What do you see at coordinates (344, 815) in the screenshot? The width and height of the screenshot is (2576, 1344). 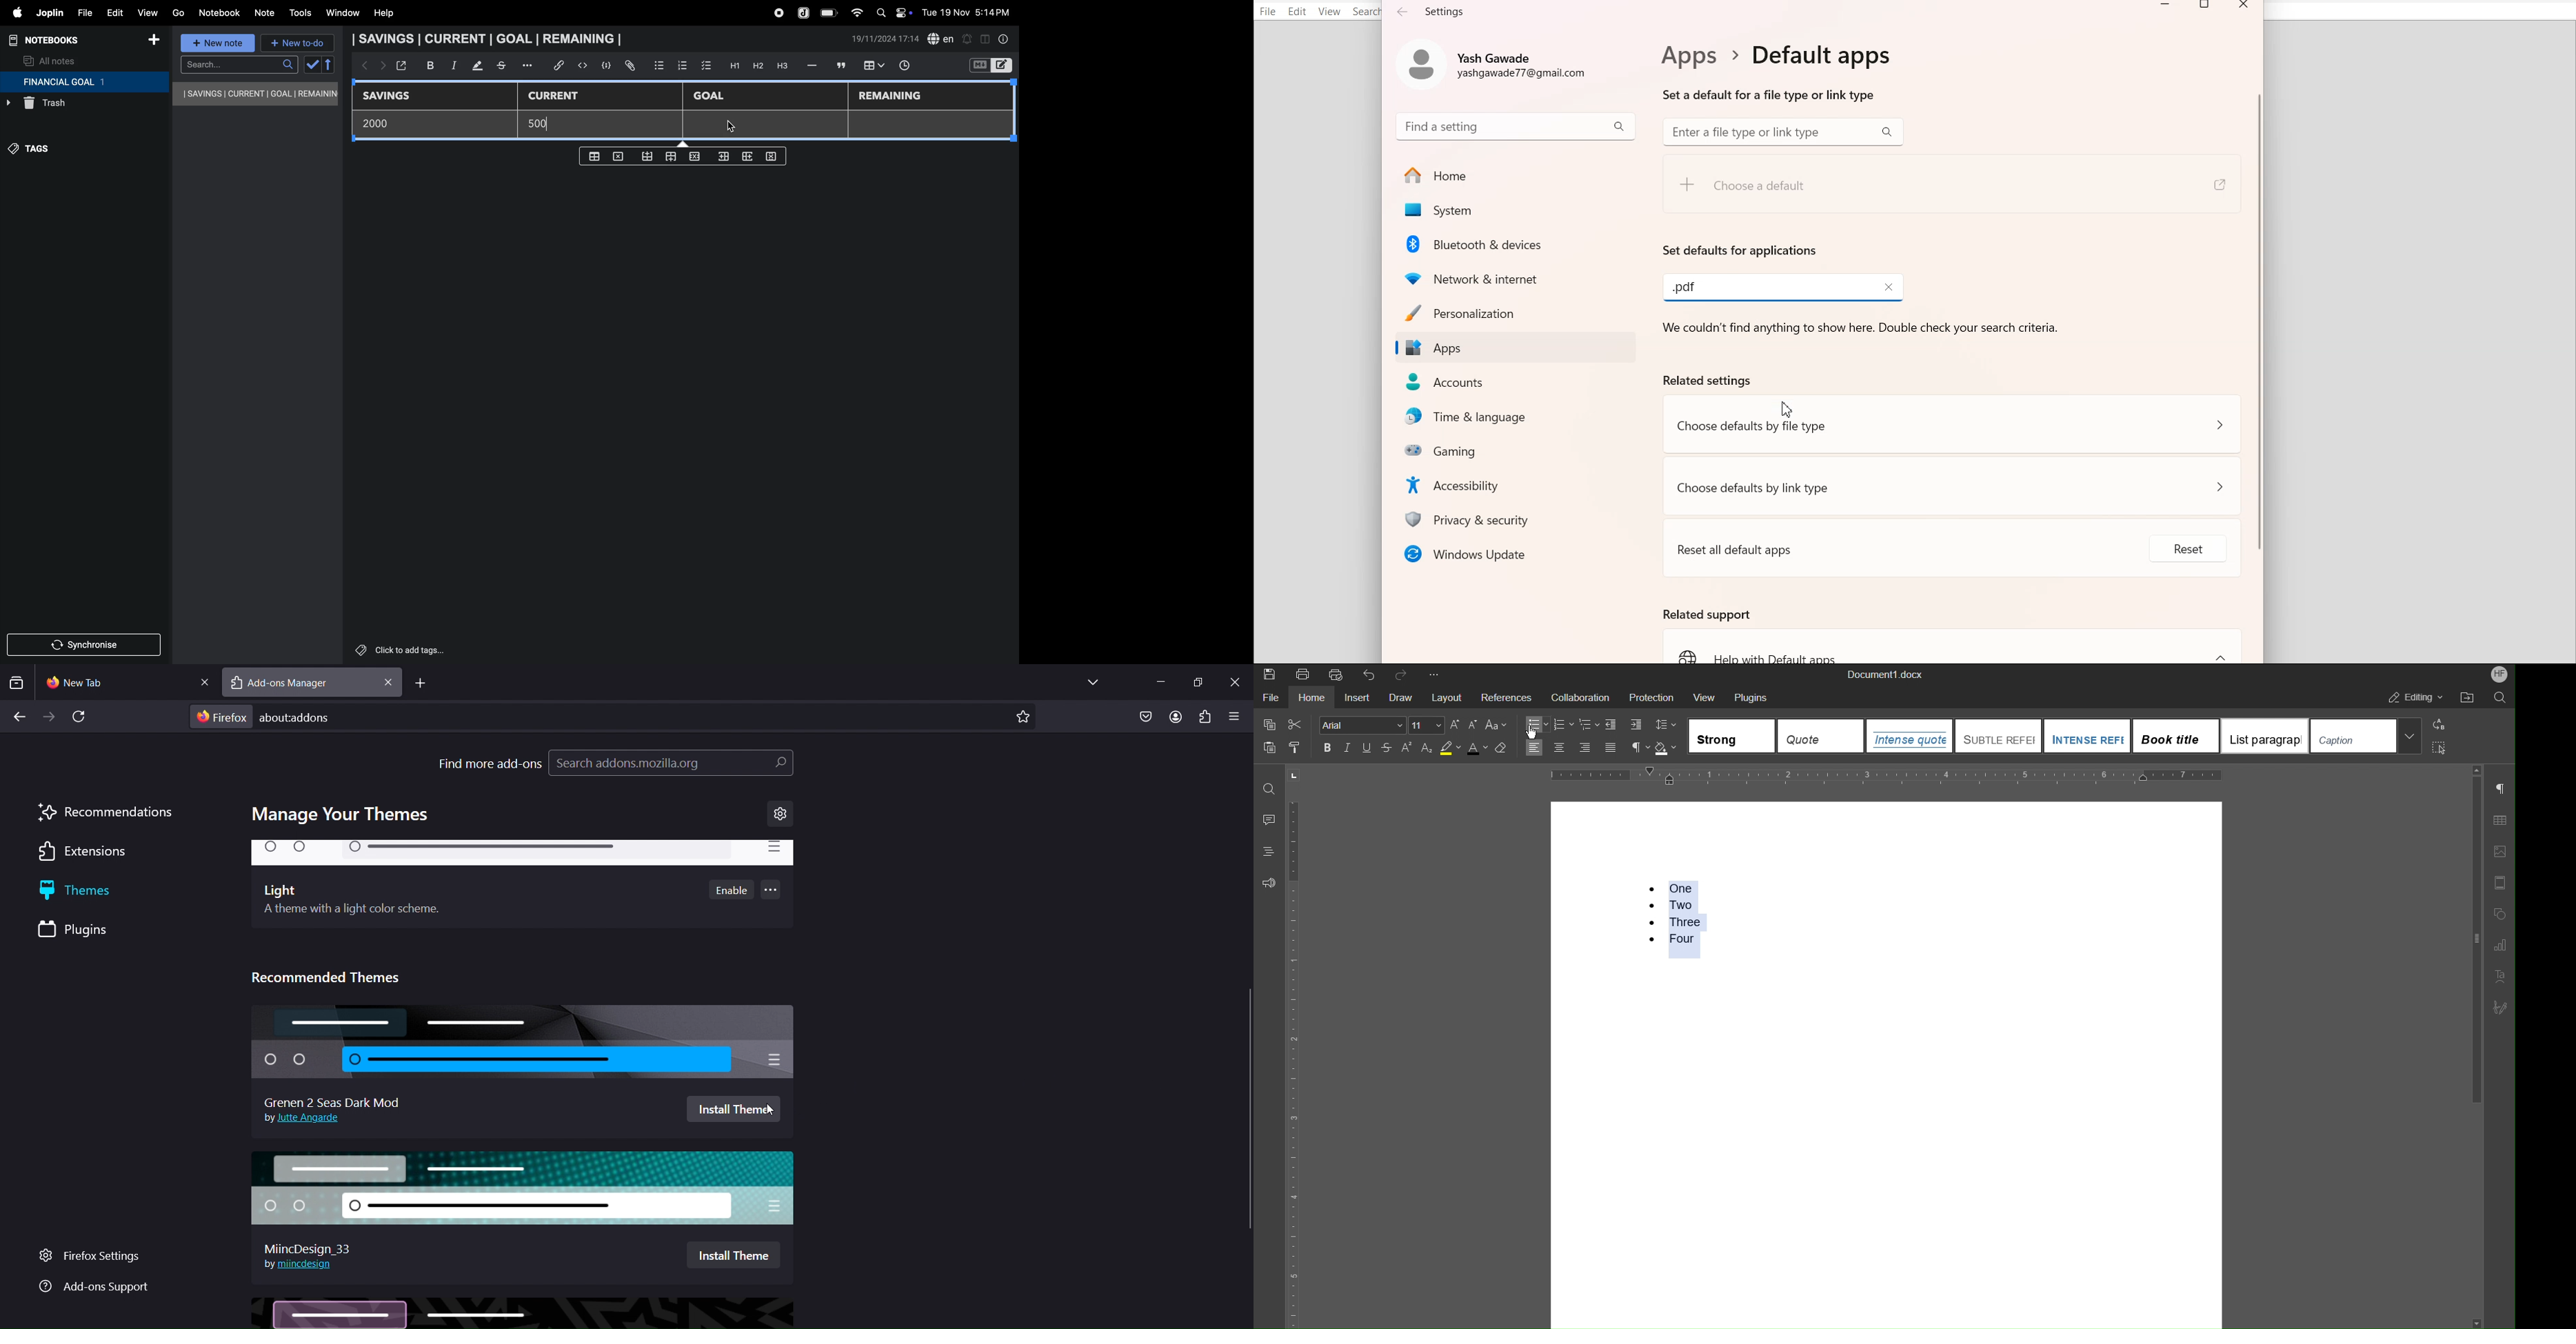 I see `manage your themes` at bounding box center [344, 815].